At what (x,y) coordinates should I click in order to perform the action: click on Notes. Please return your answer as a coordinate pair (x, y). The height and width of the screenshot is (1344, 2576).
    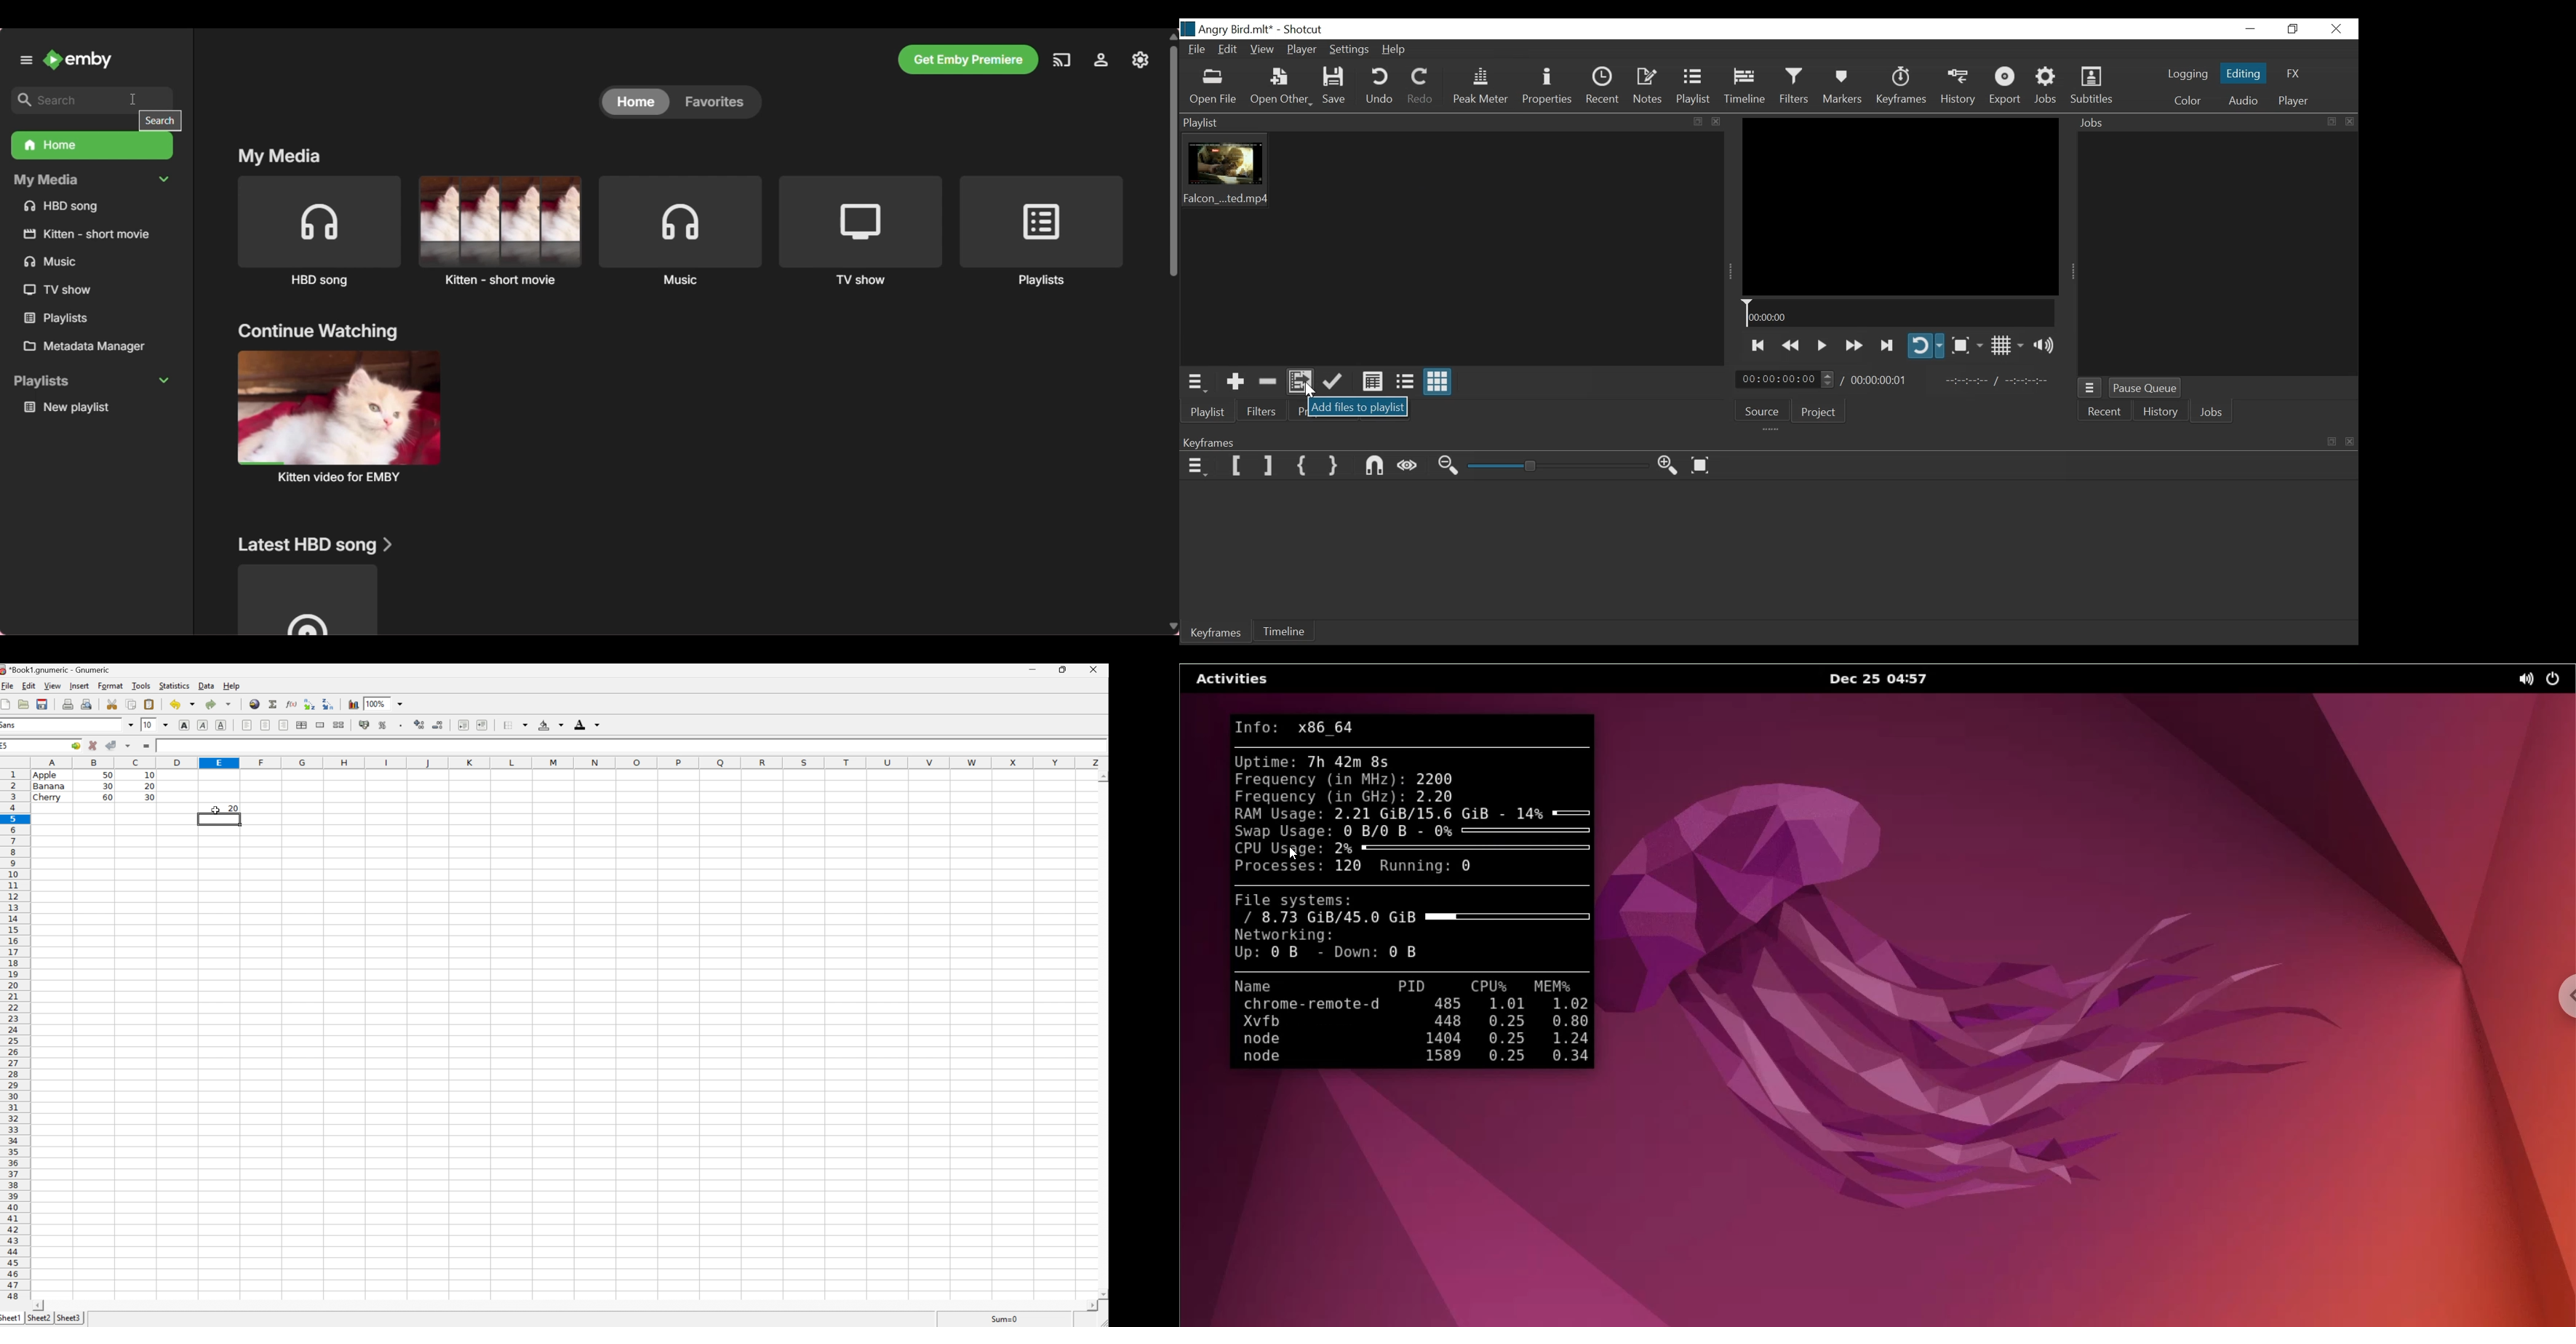
    Looking at the image, I should click on (1650, 88).